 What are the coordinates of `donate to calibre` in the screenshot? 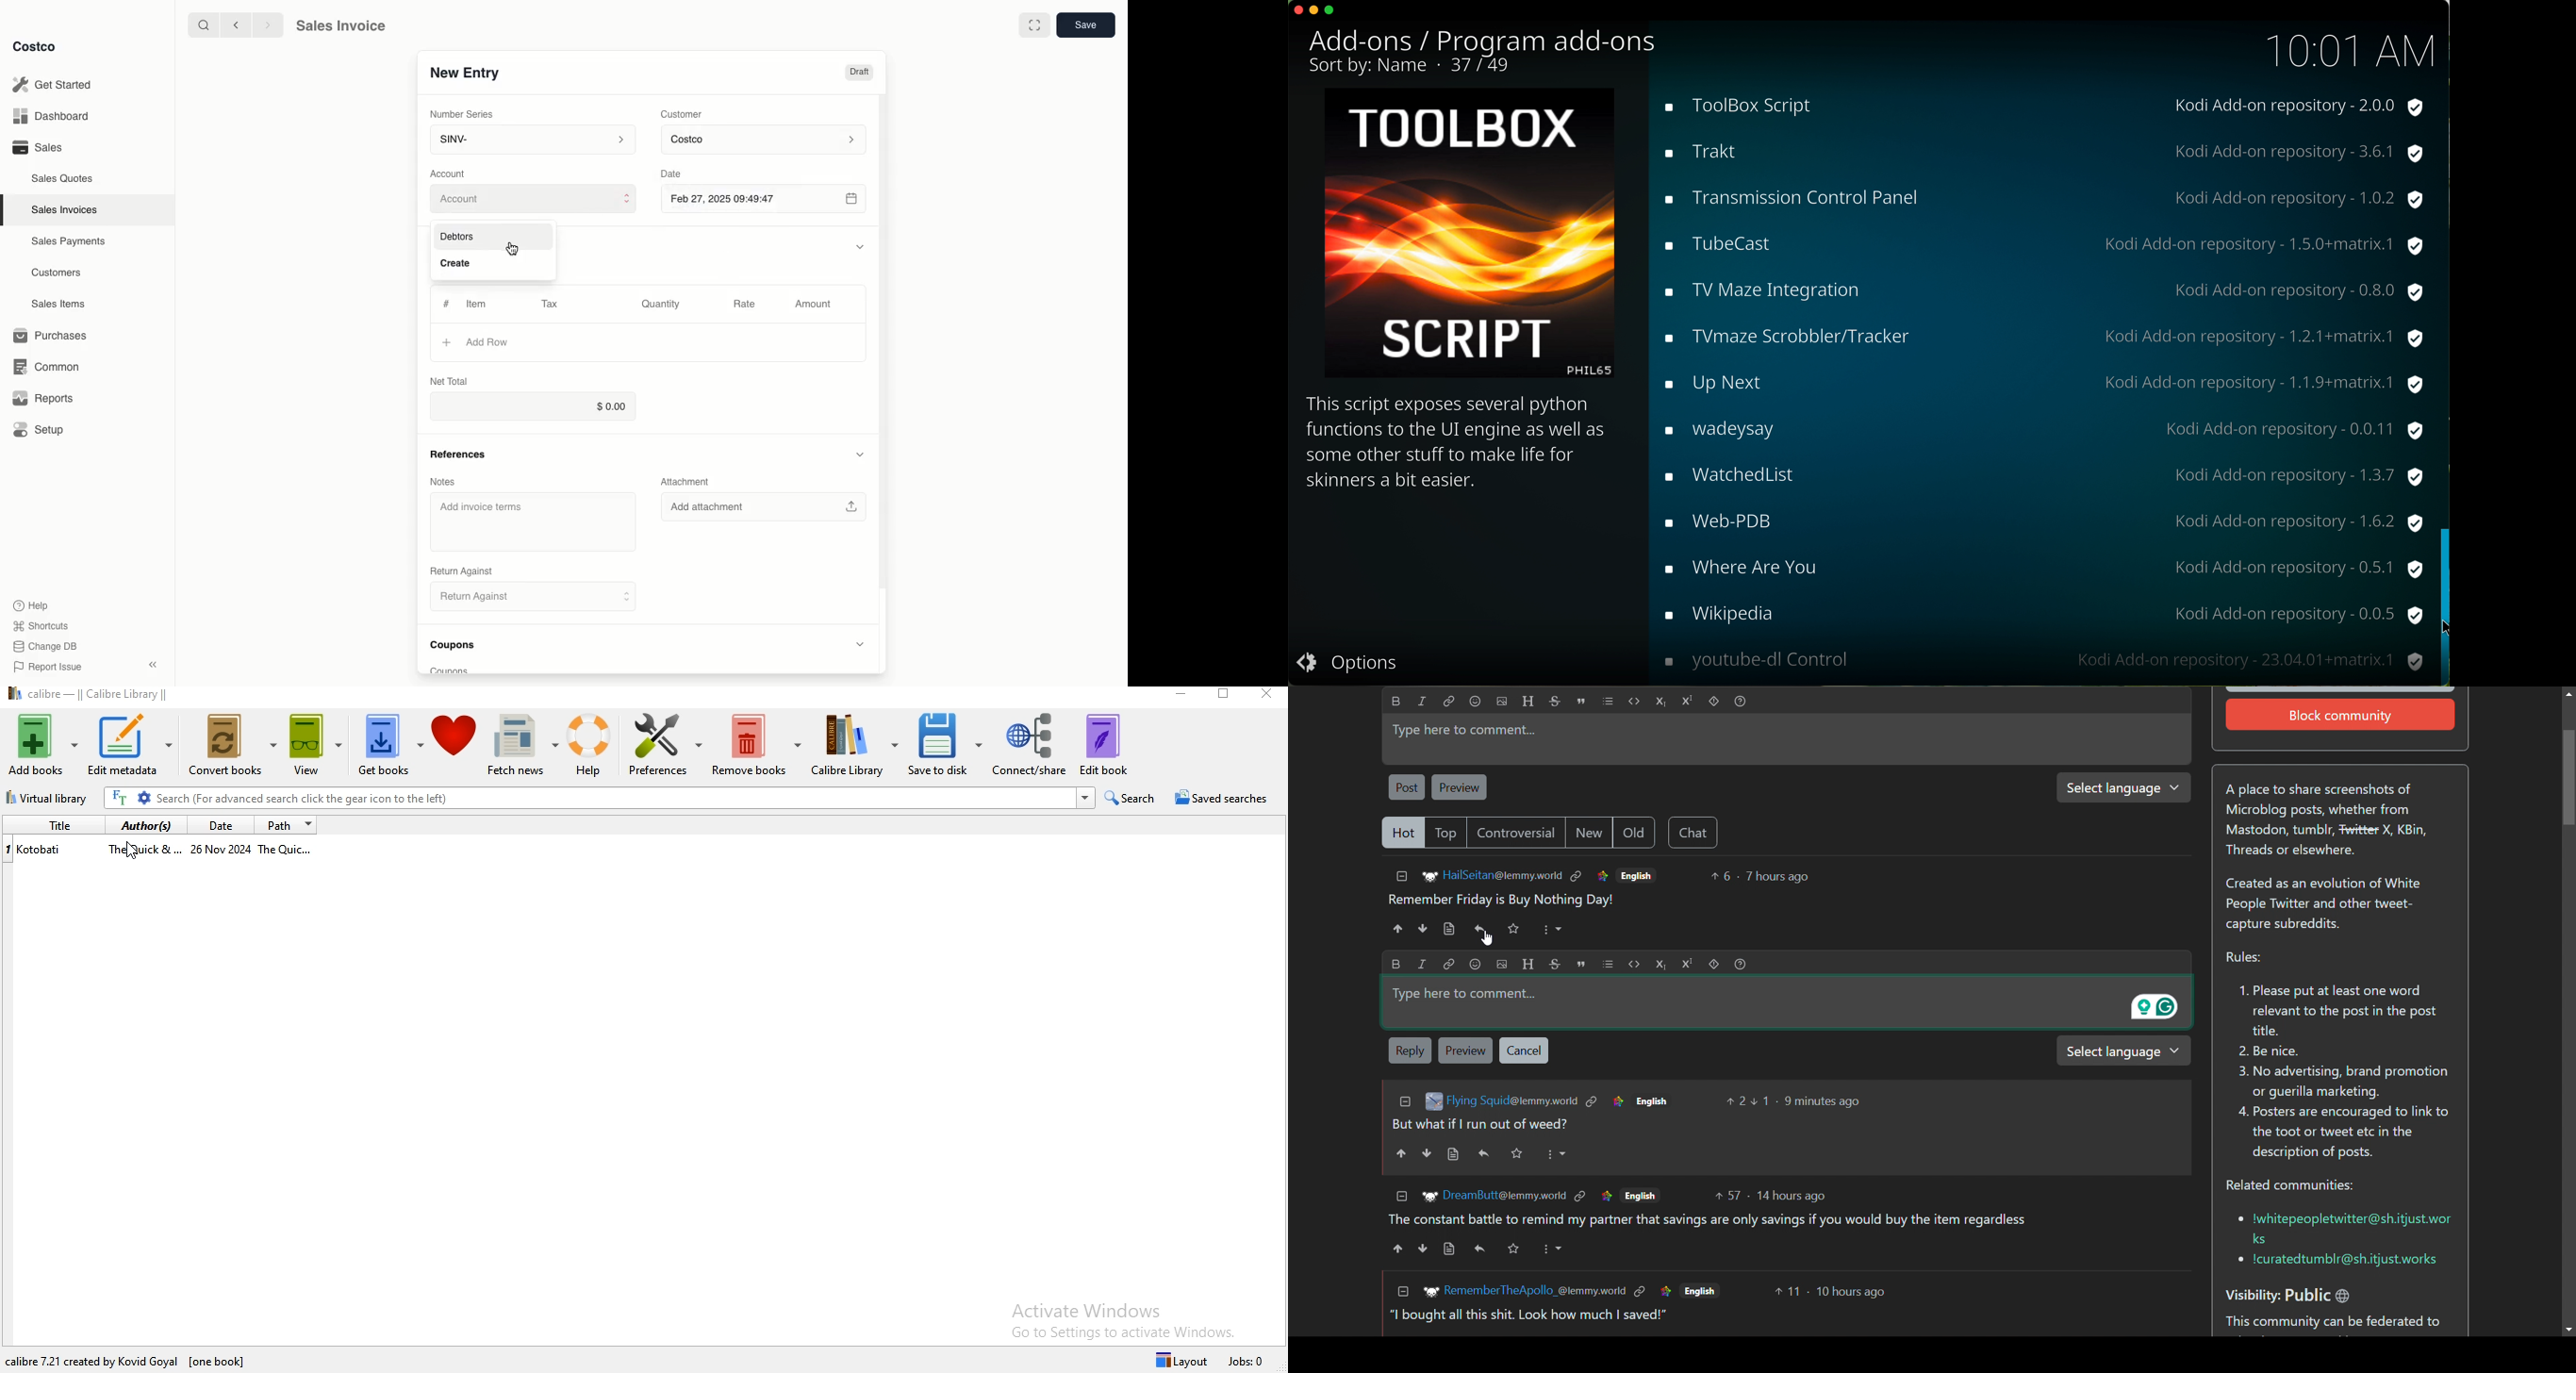 It's located at (455, 745).